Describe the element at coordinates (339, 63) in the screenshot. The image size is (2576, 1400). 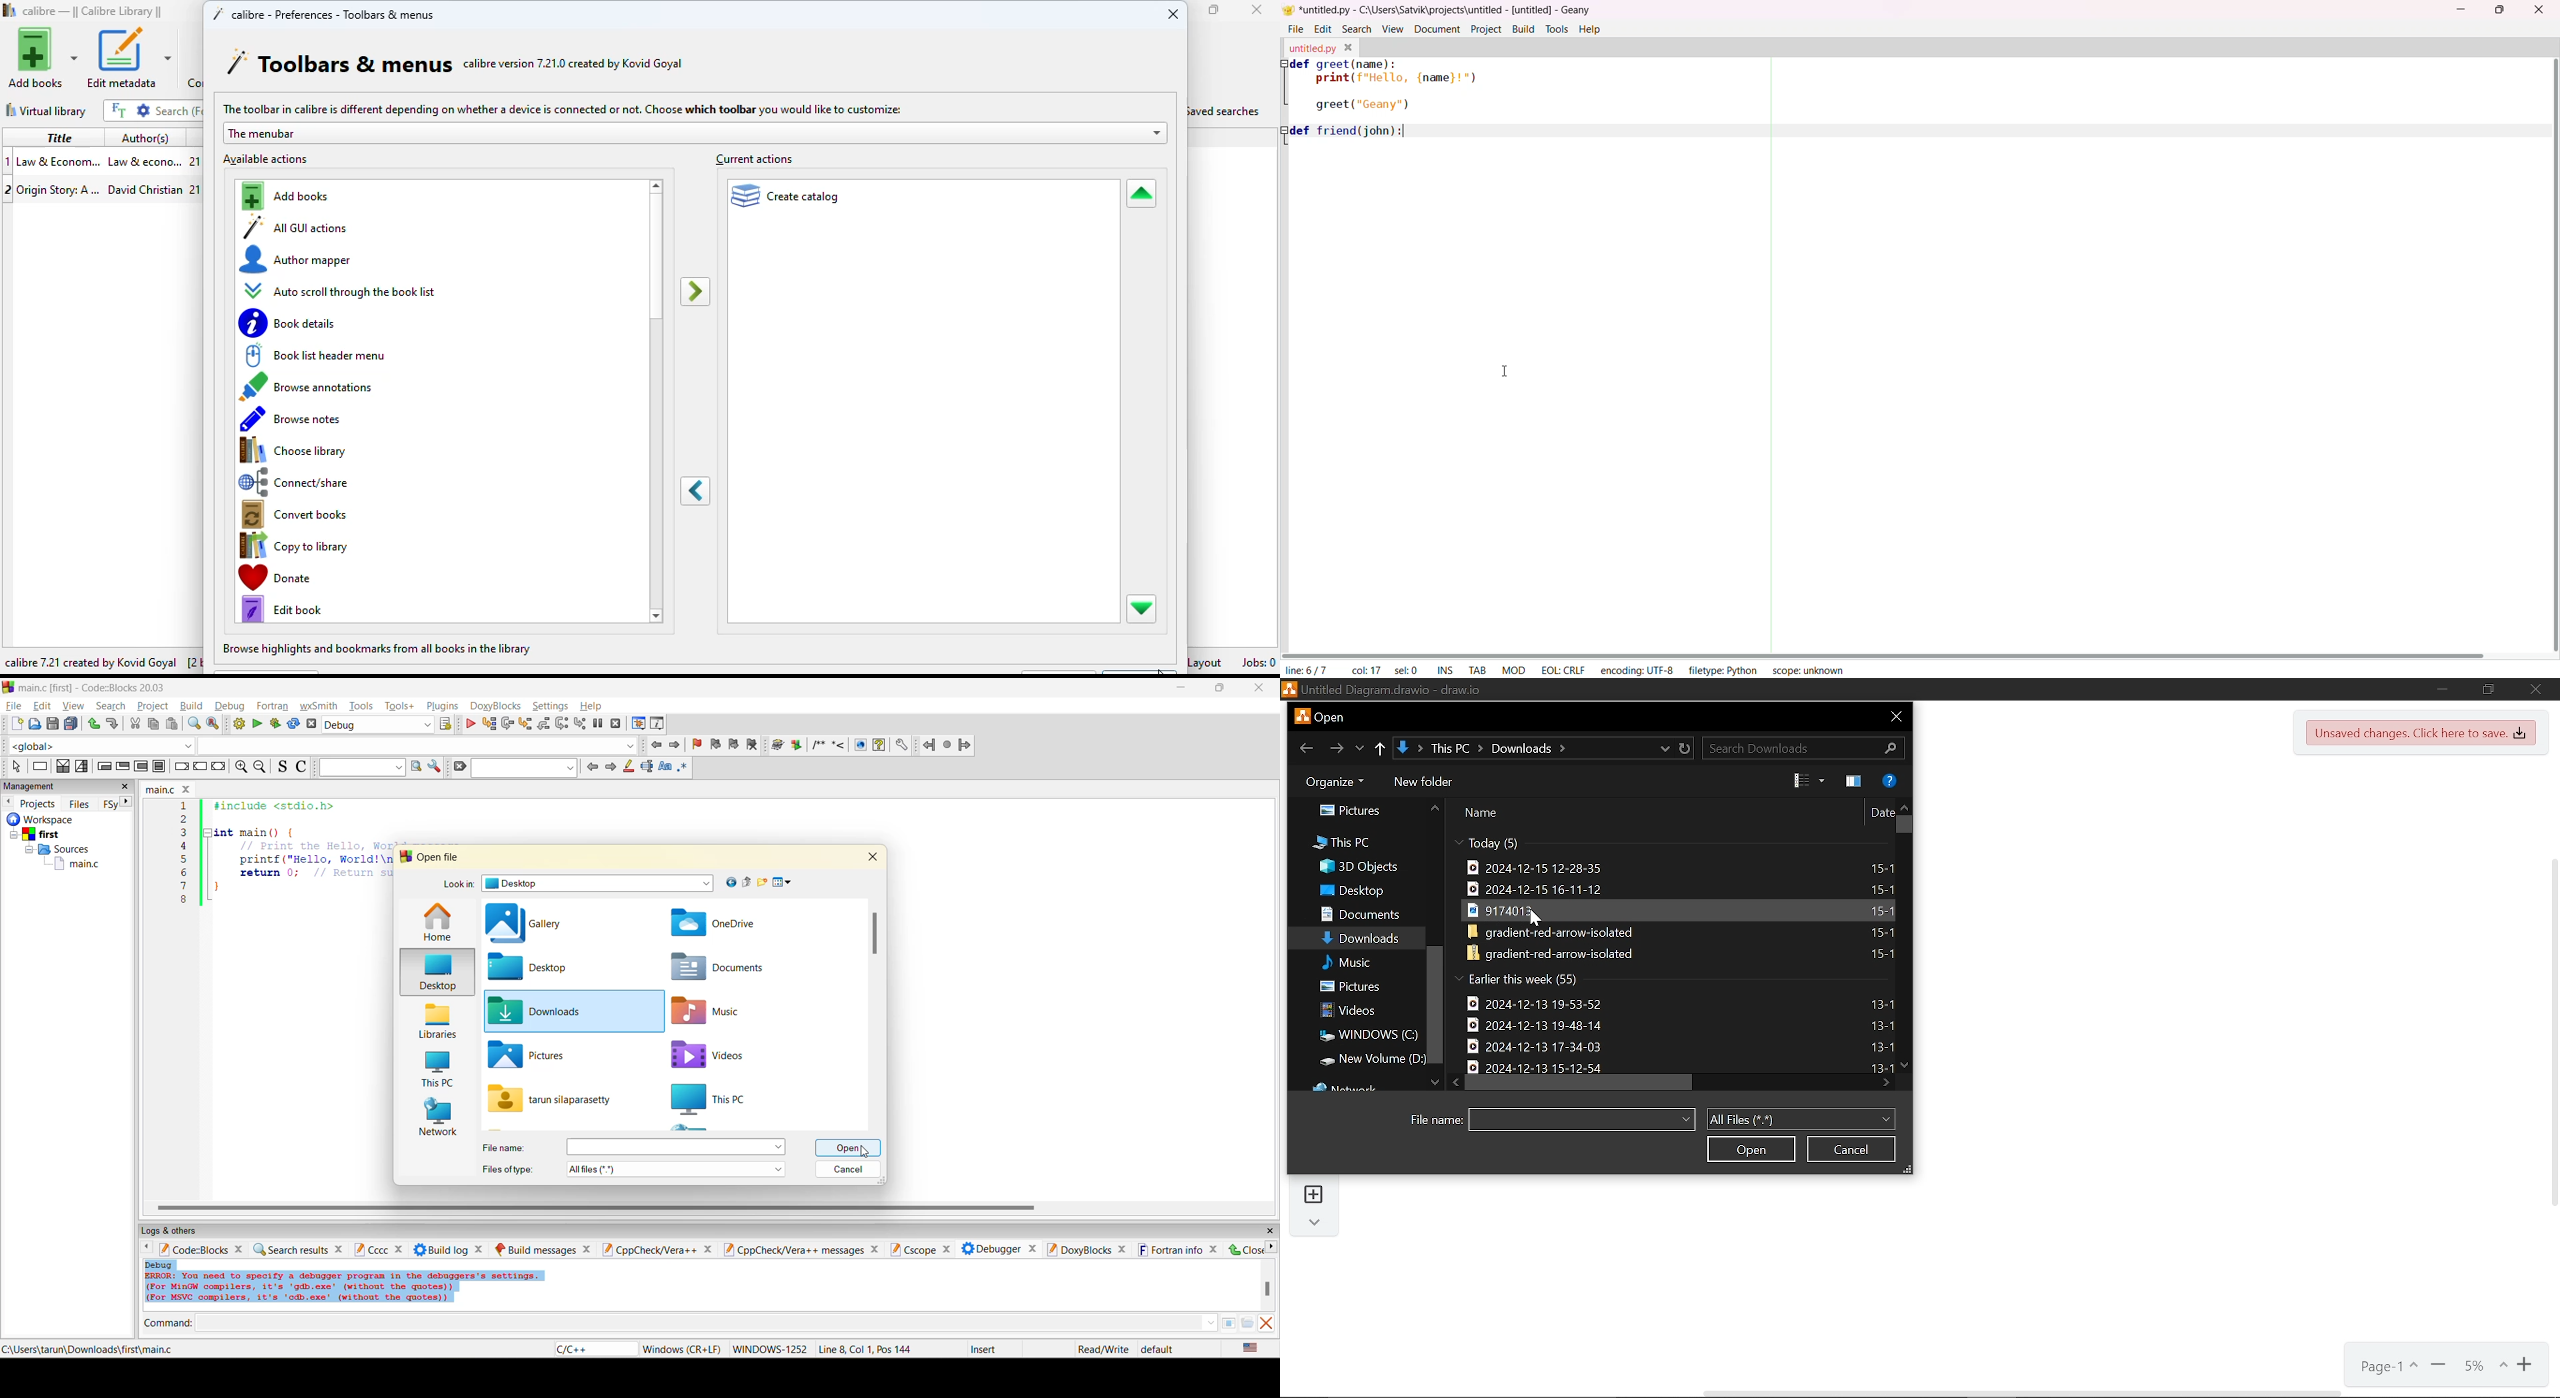
I see `toolbars & menus` at that location.